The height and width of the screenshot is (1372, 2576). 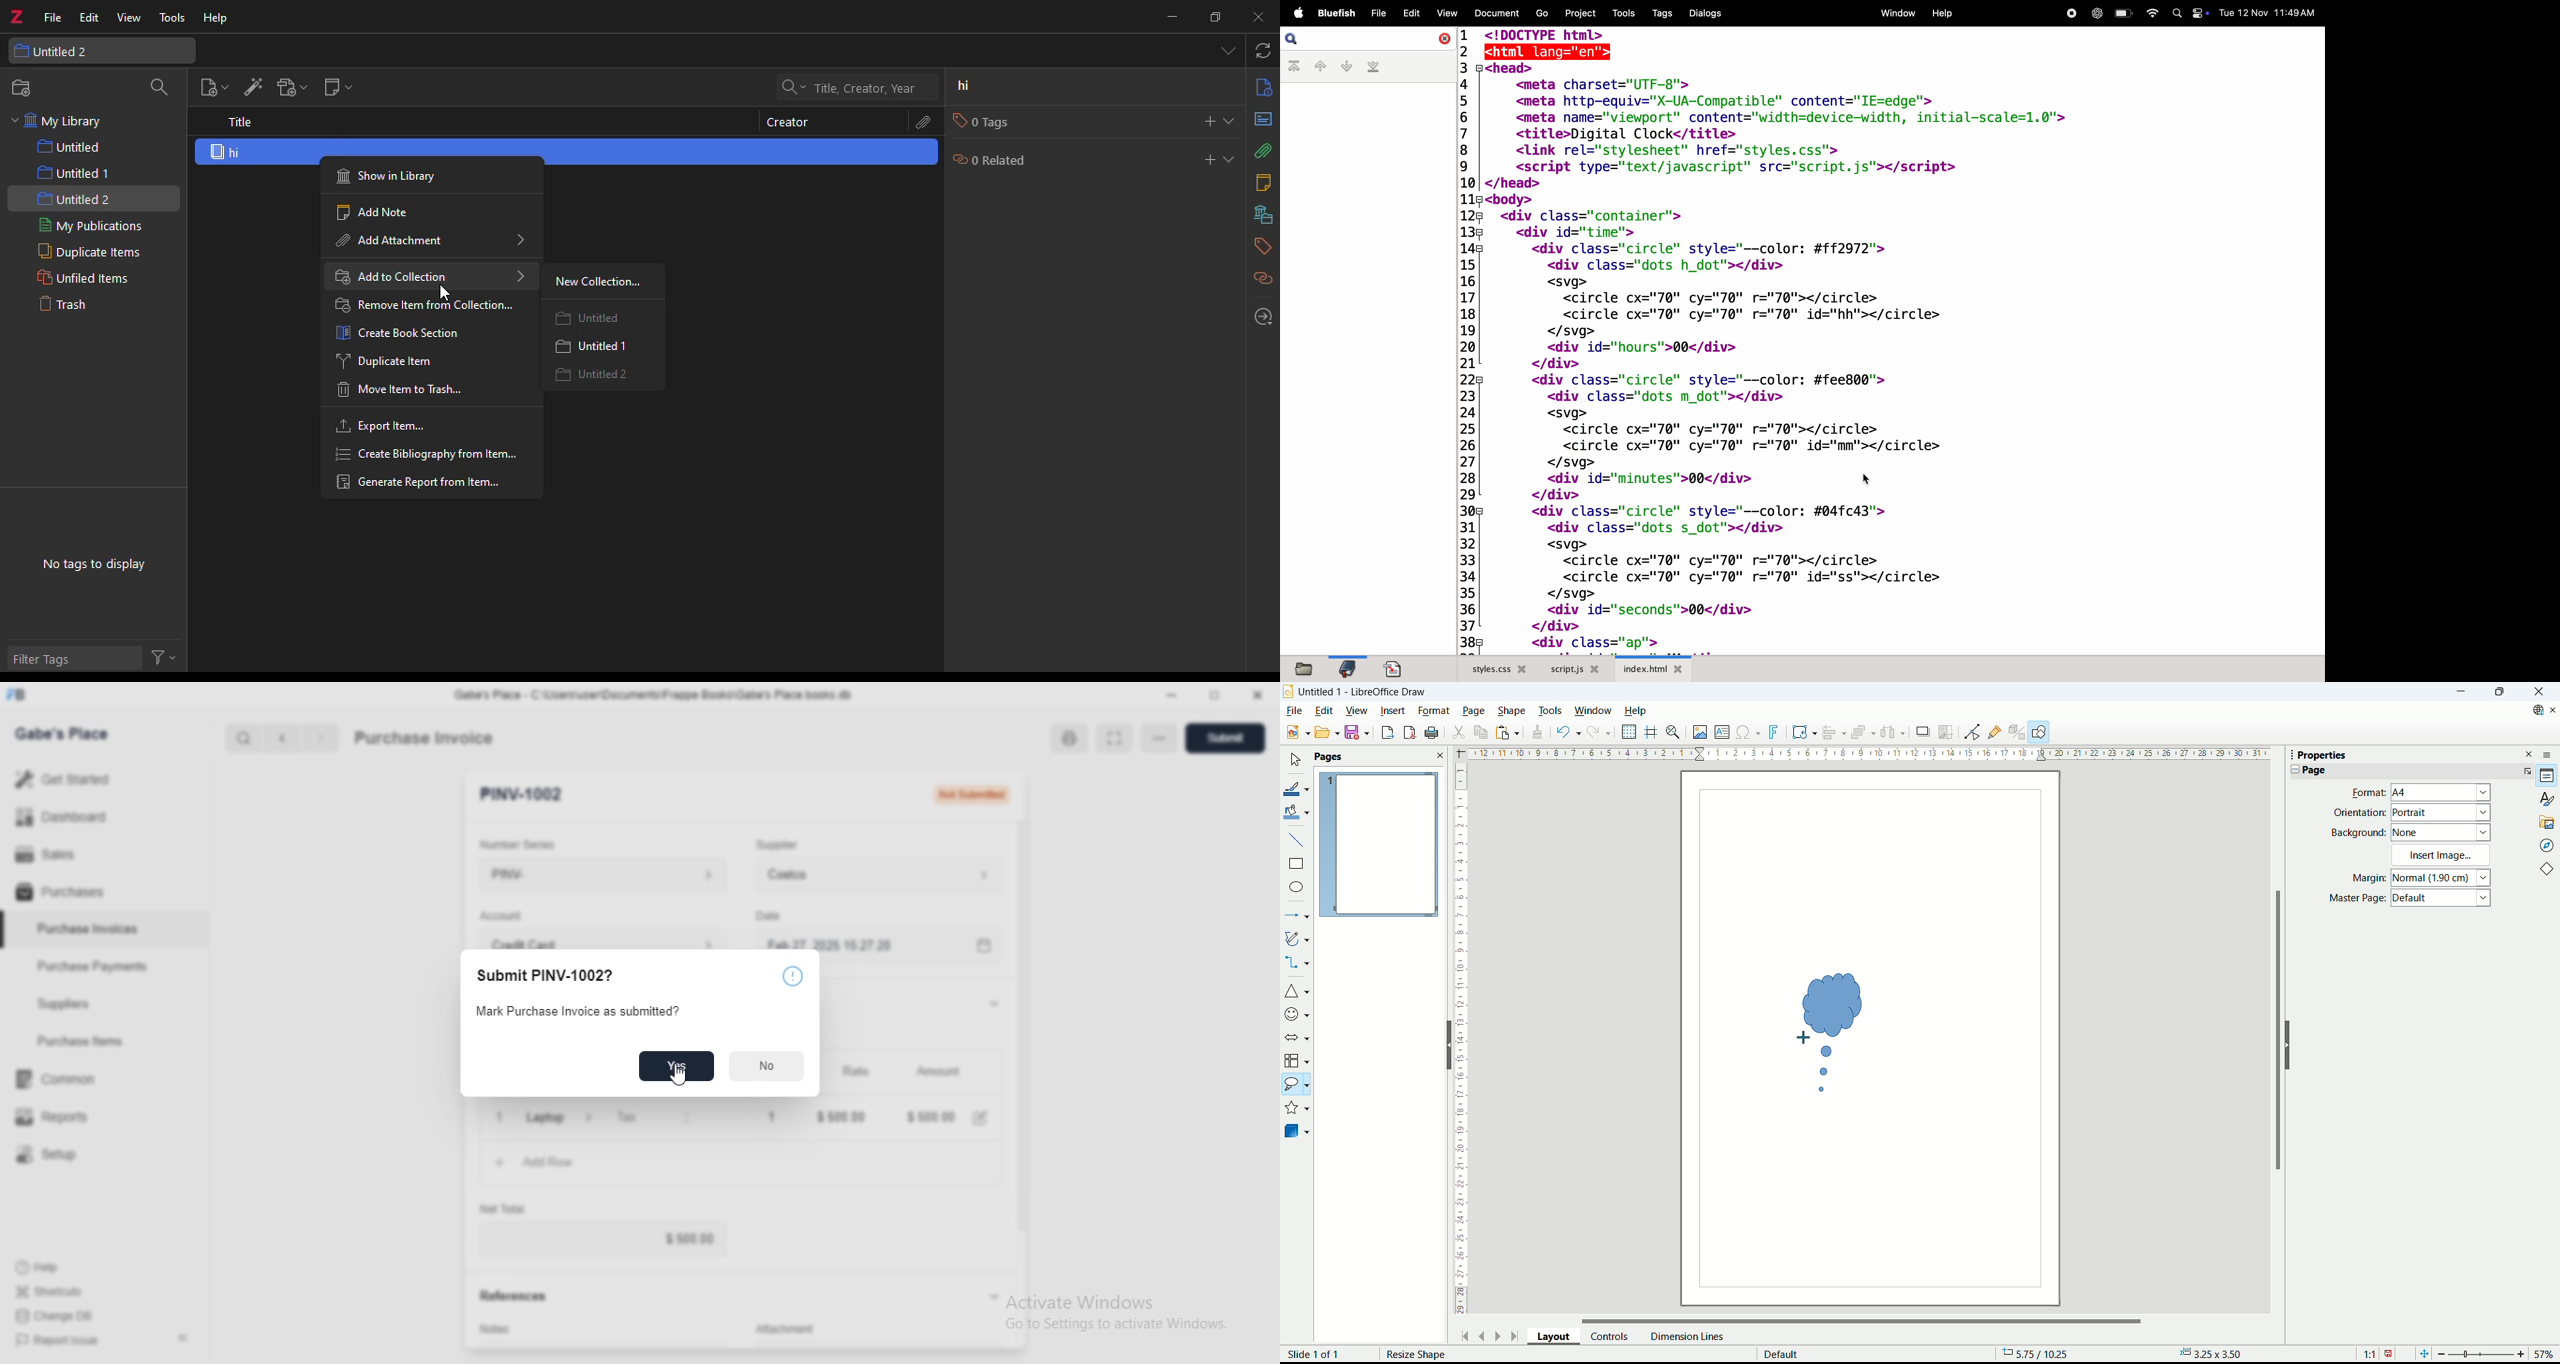 I want to click on Costco, so click(x=879, y=875).